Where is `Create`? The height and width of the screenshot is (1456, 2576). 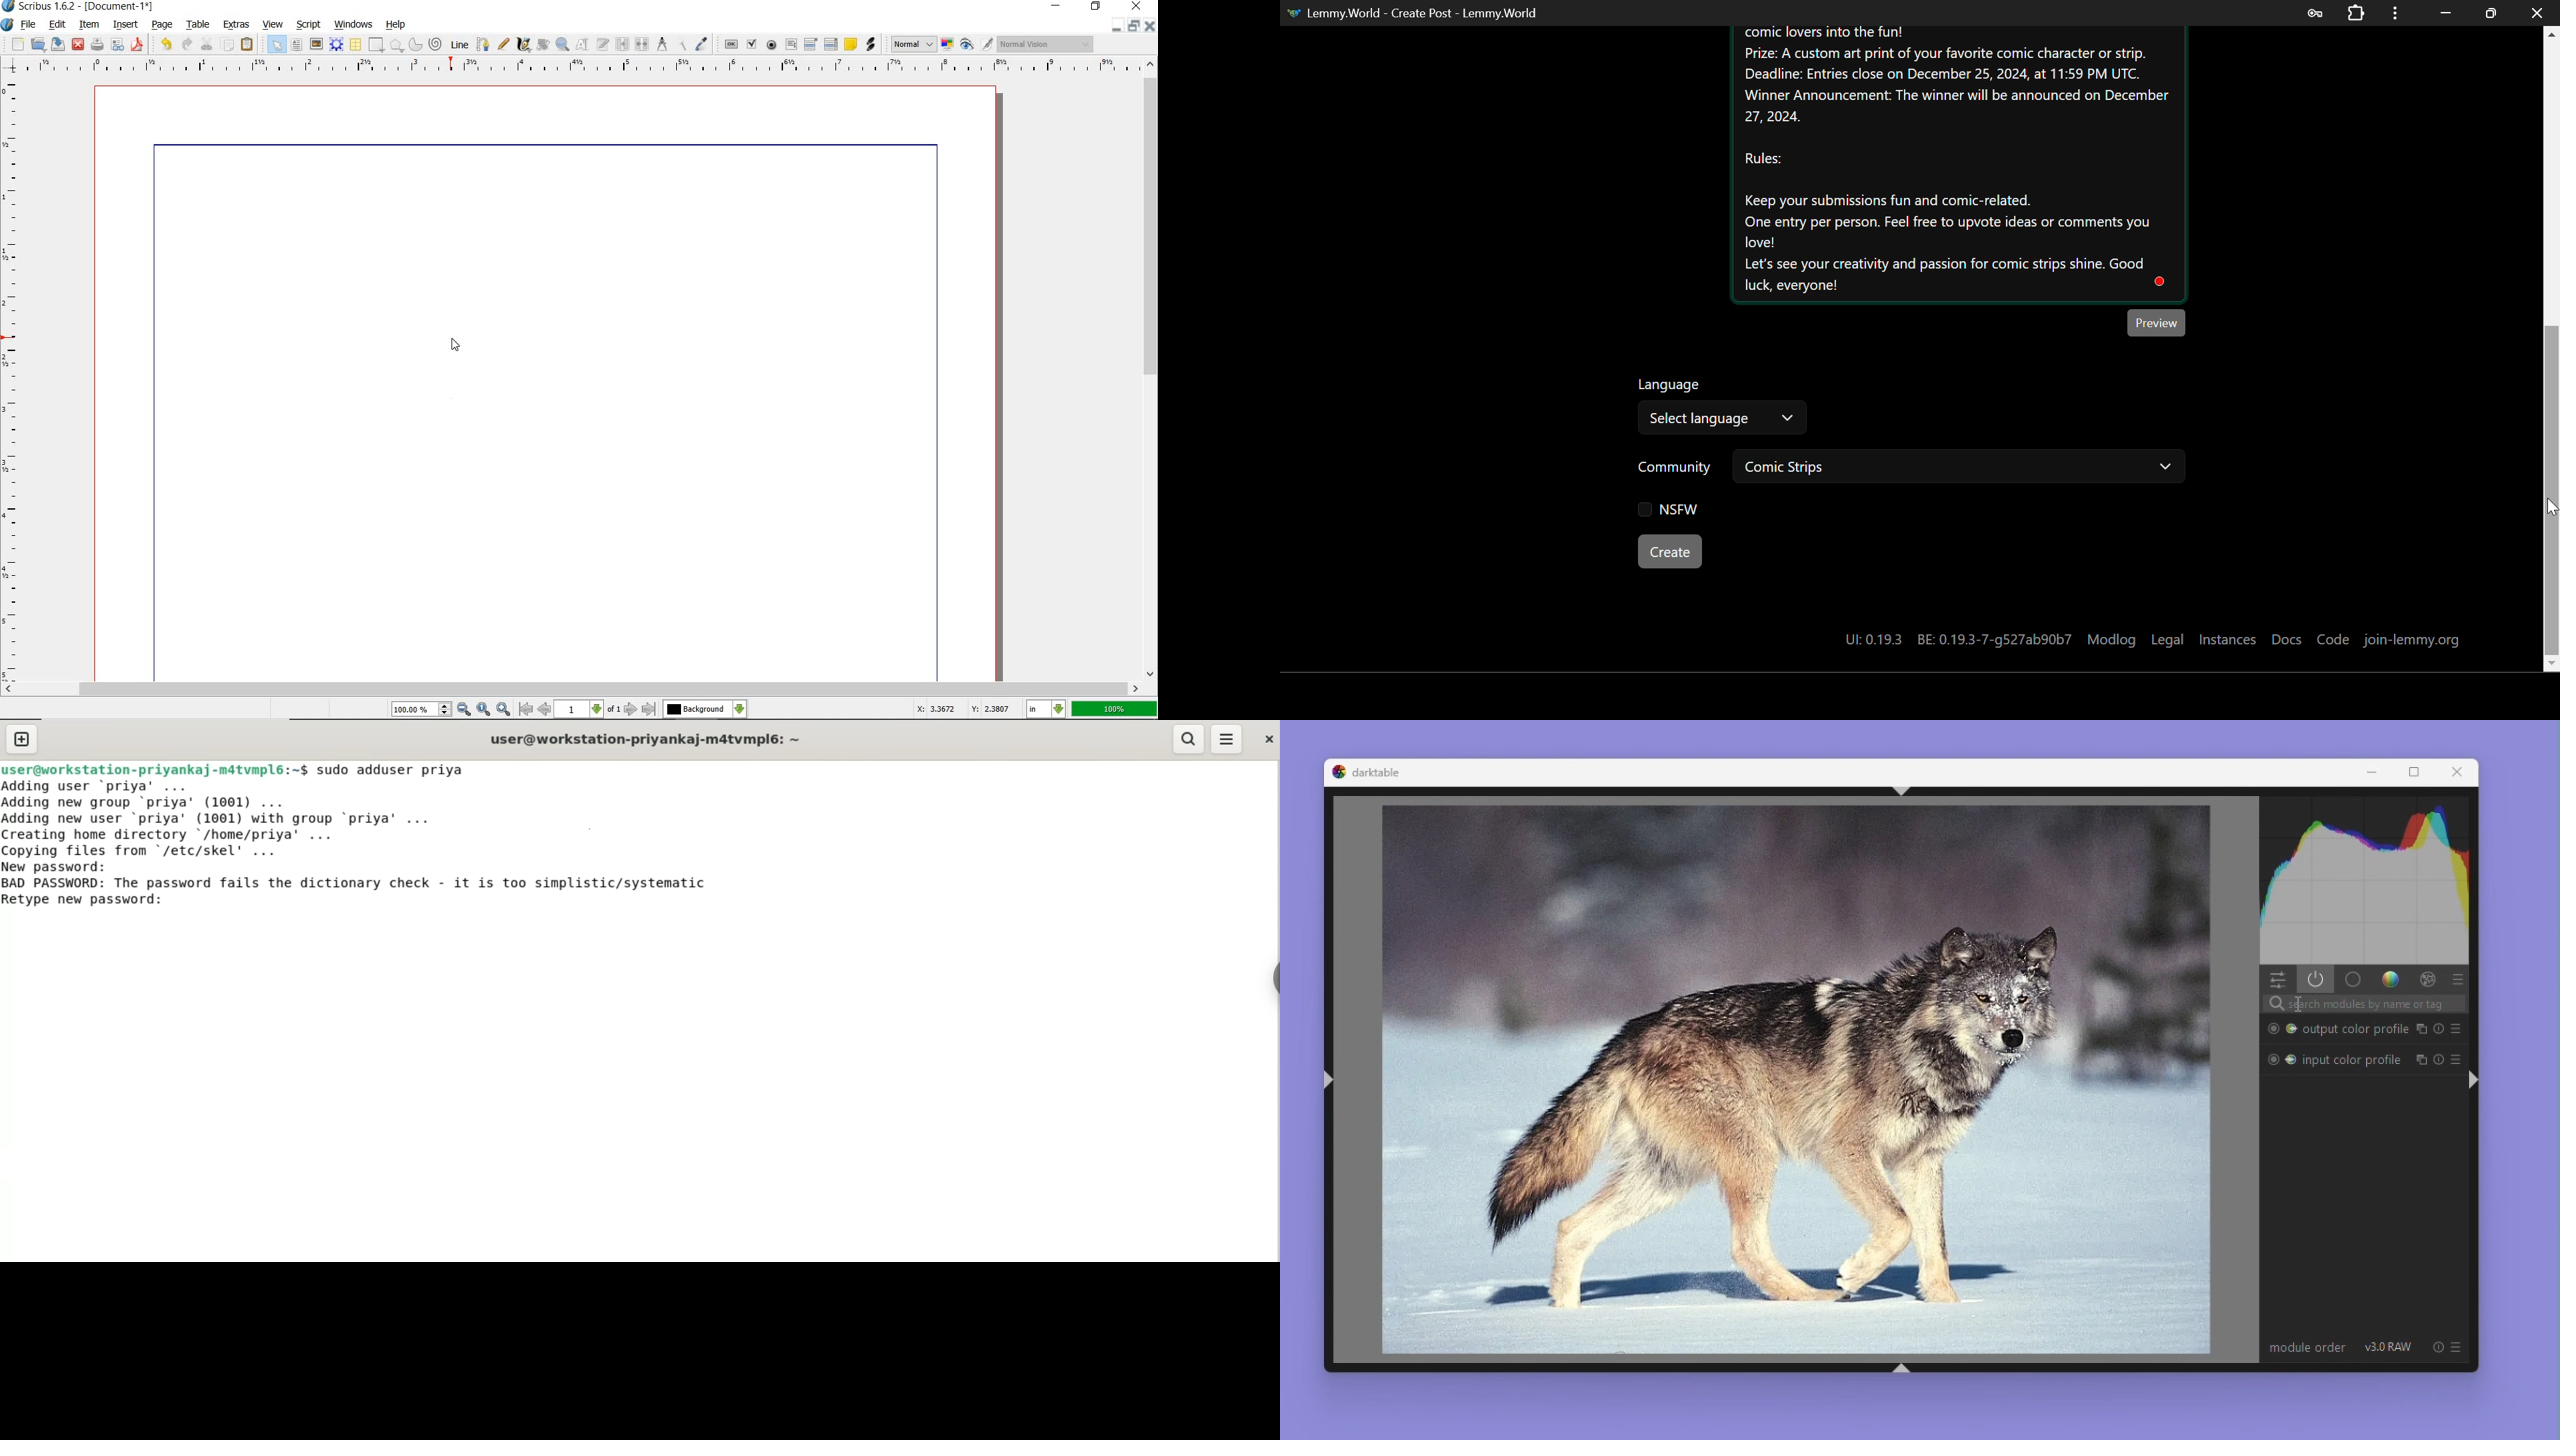 Create is located at coordinates (1669, 551).